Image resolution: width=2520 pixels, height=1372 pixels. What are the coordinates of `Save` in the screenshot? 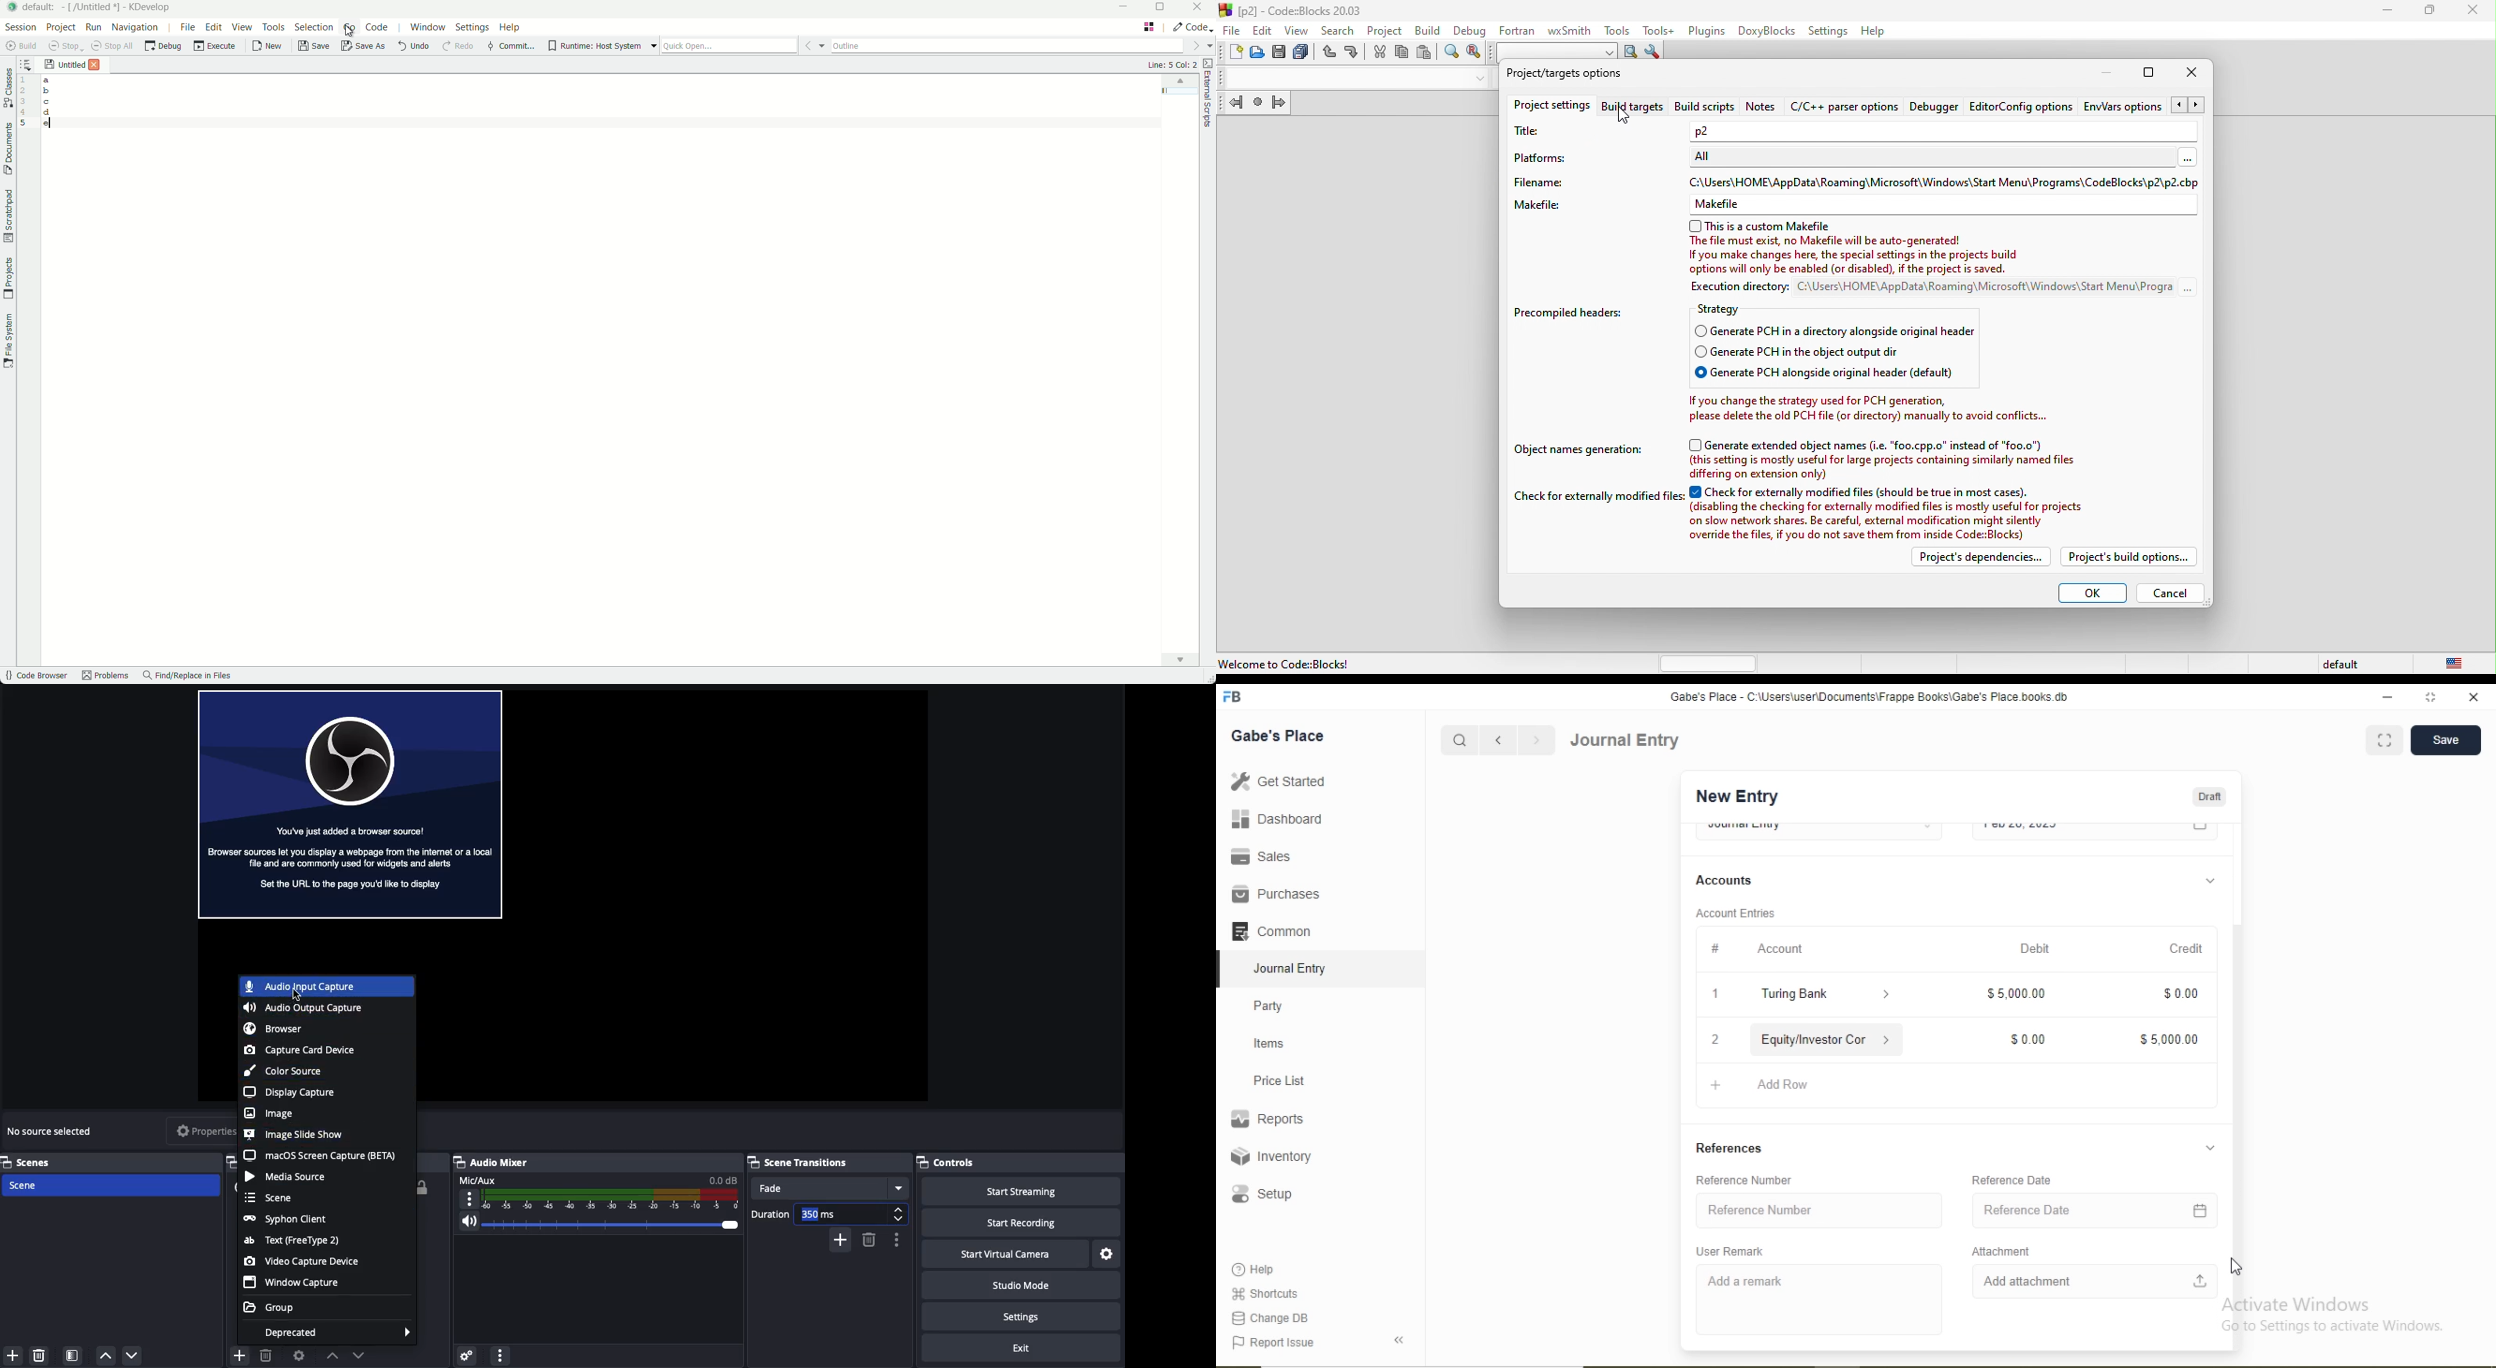 It's located at (2445, 738).